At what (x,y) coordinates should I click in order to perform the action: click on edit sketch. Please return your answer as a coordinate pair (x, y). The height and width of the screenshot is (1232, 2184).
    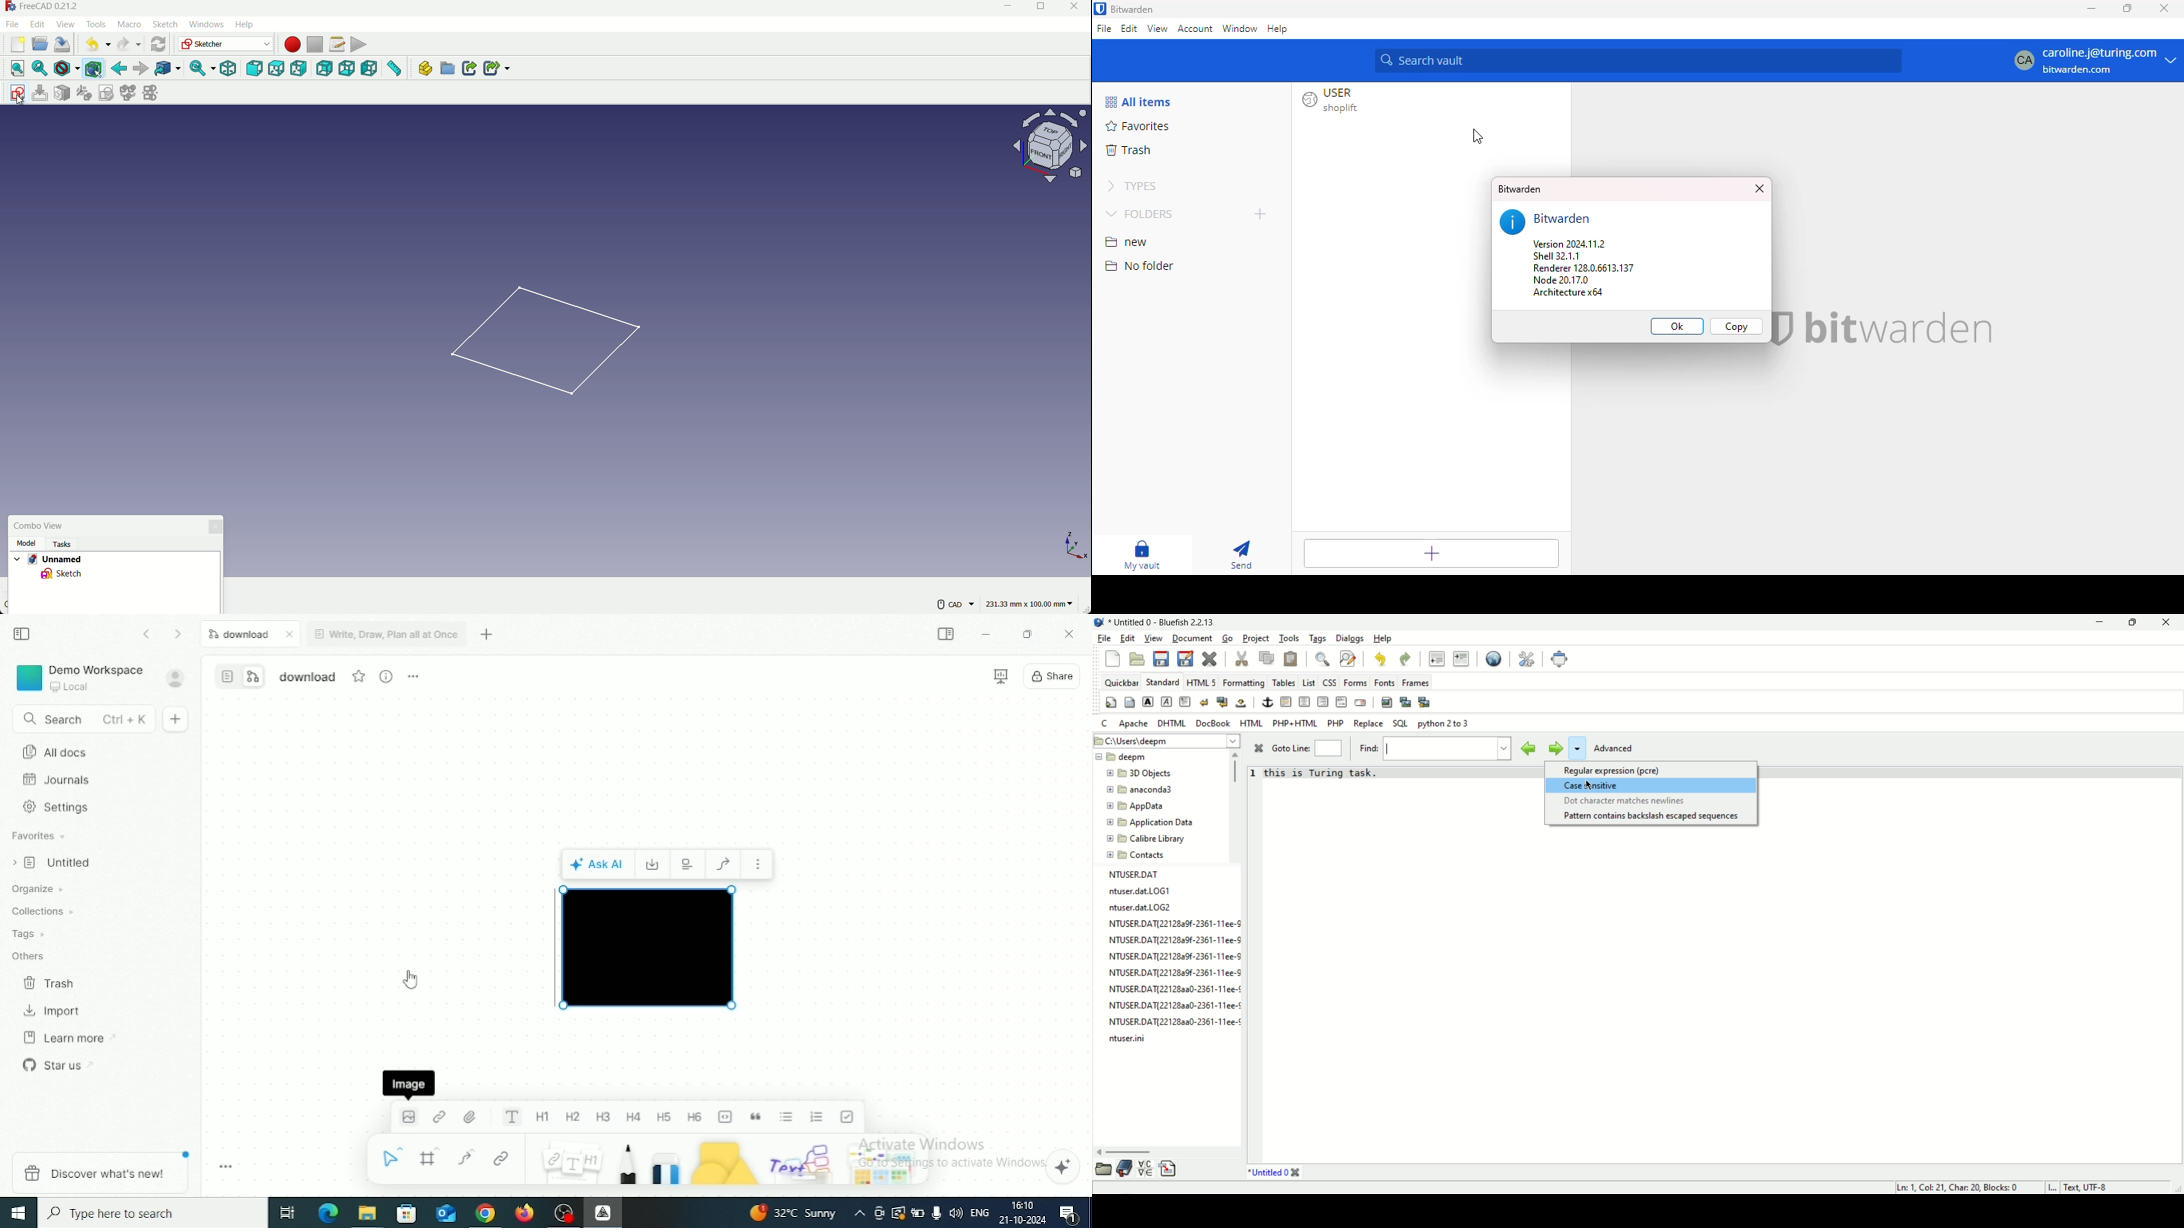
    Looking at the image, I should click on (40, 93).